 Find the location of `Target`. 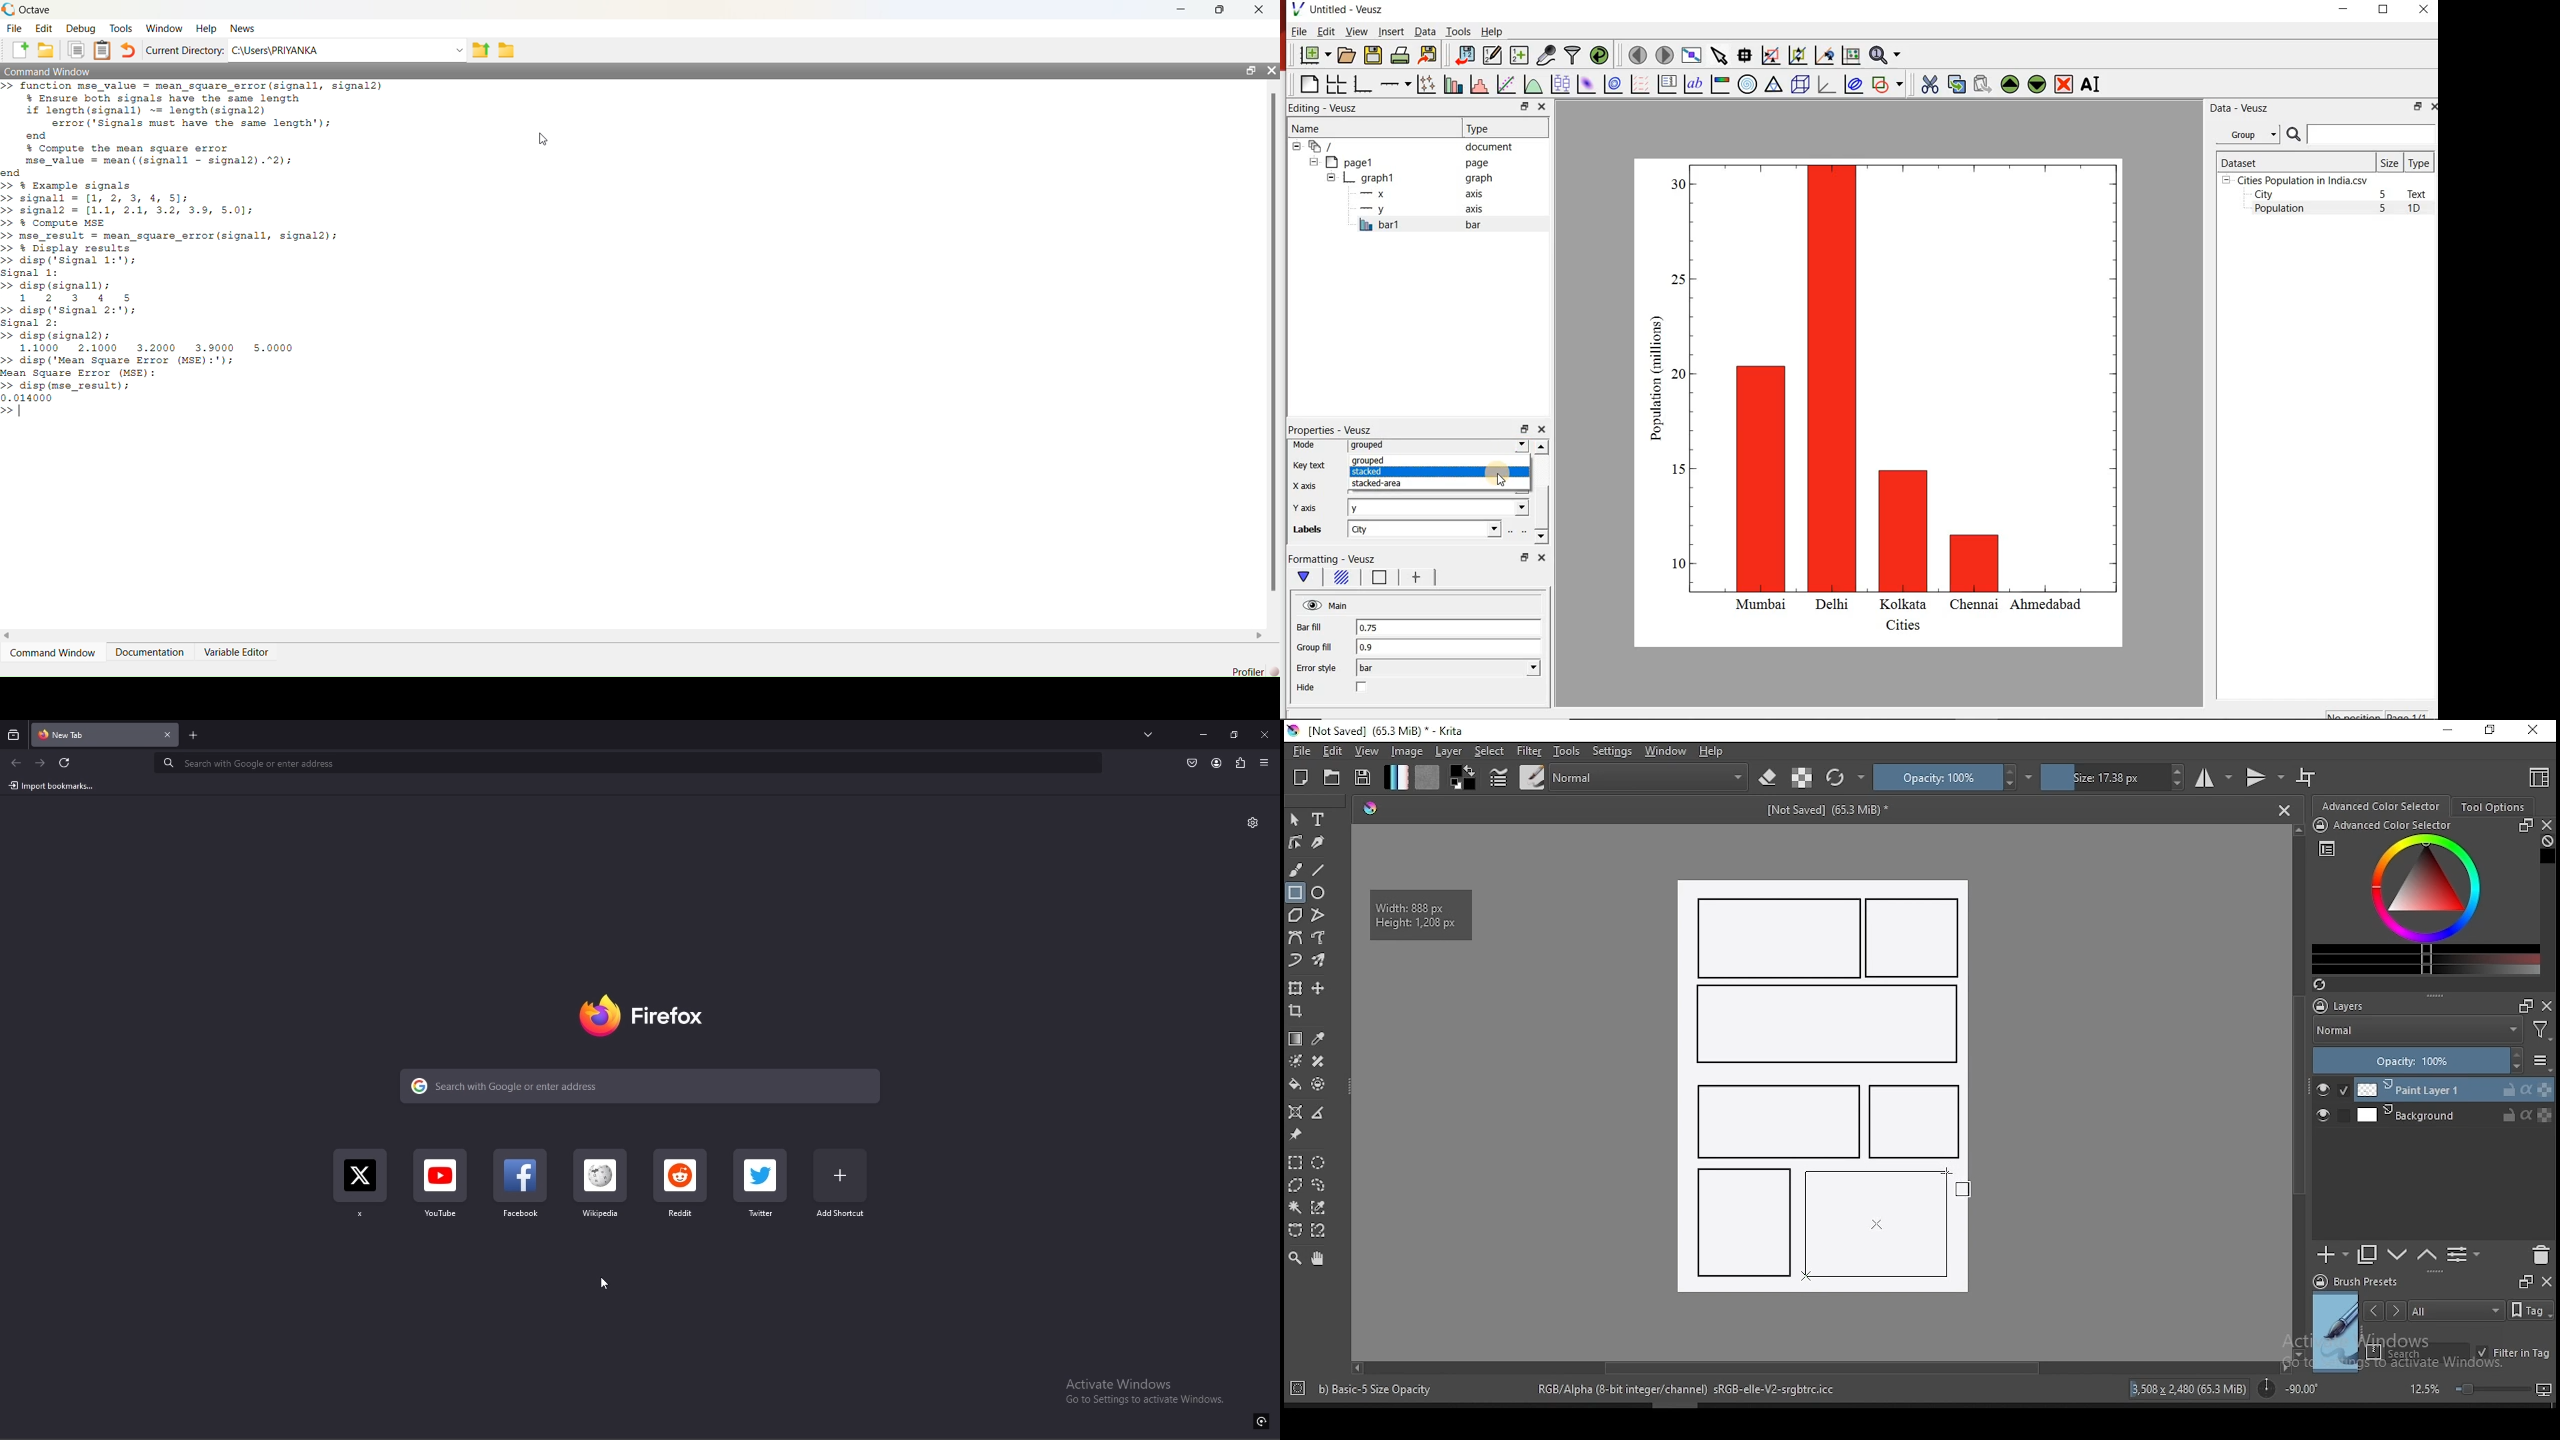

Target is located at coordinates (1299, 1389).